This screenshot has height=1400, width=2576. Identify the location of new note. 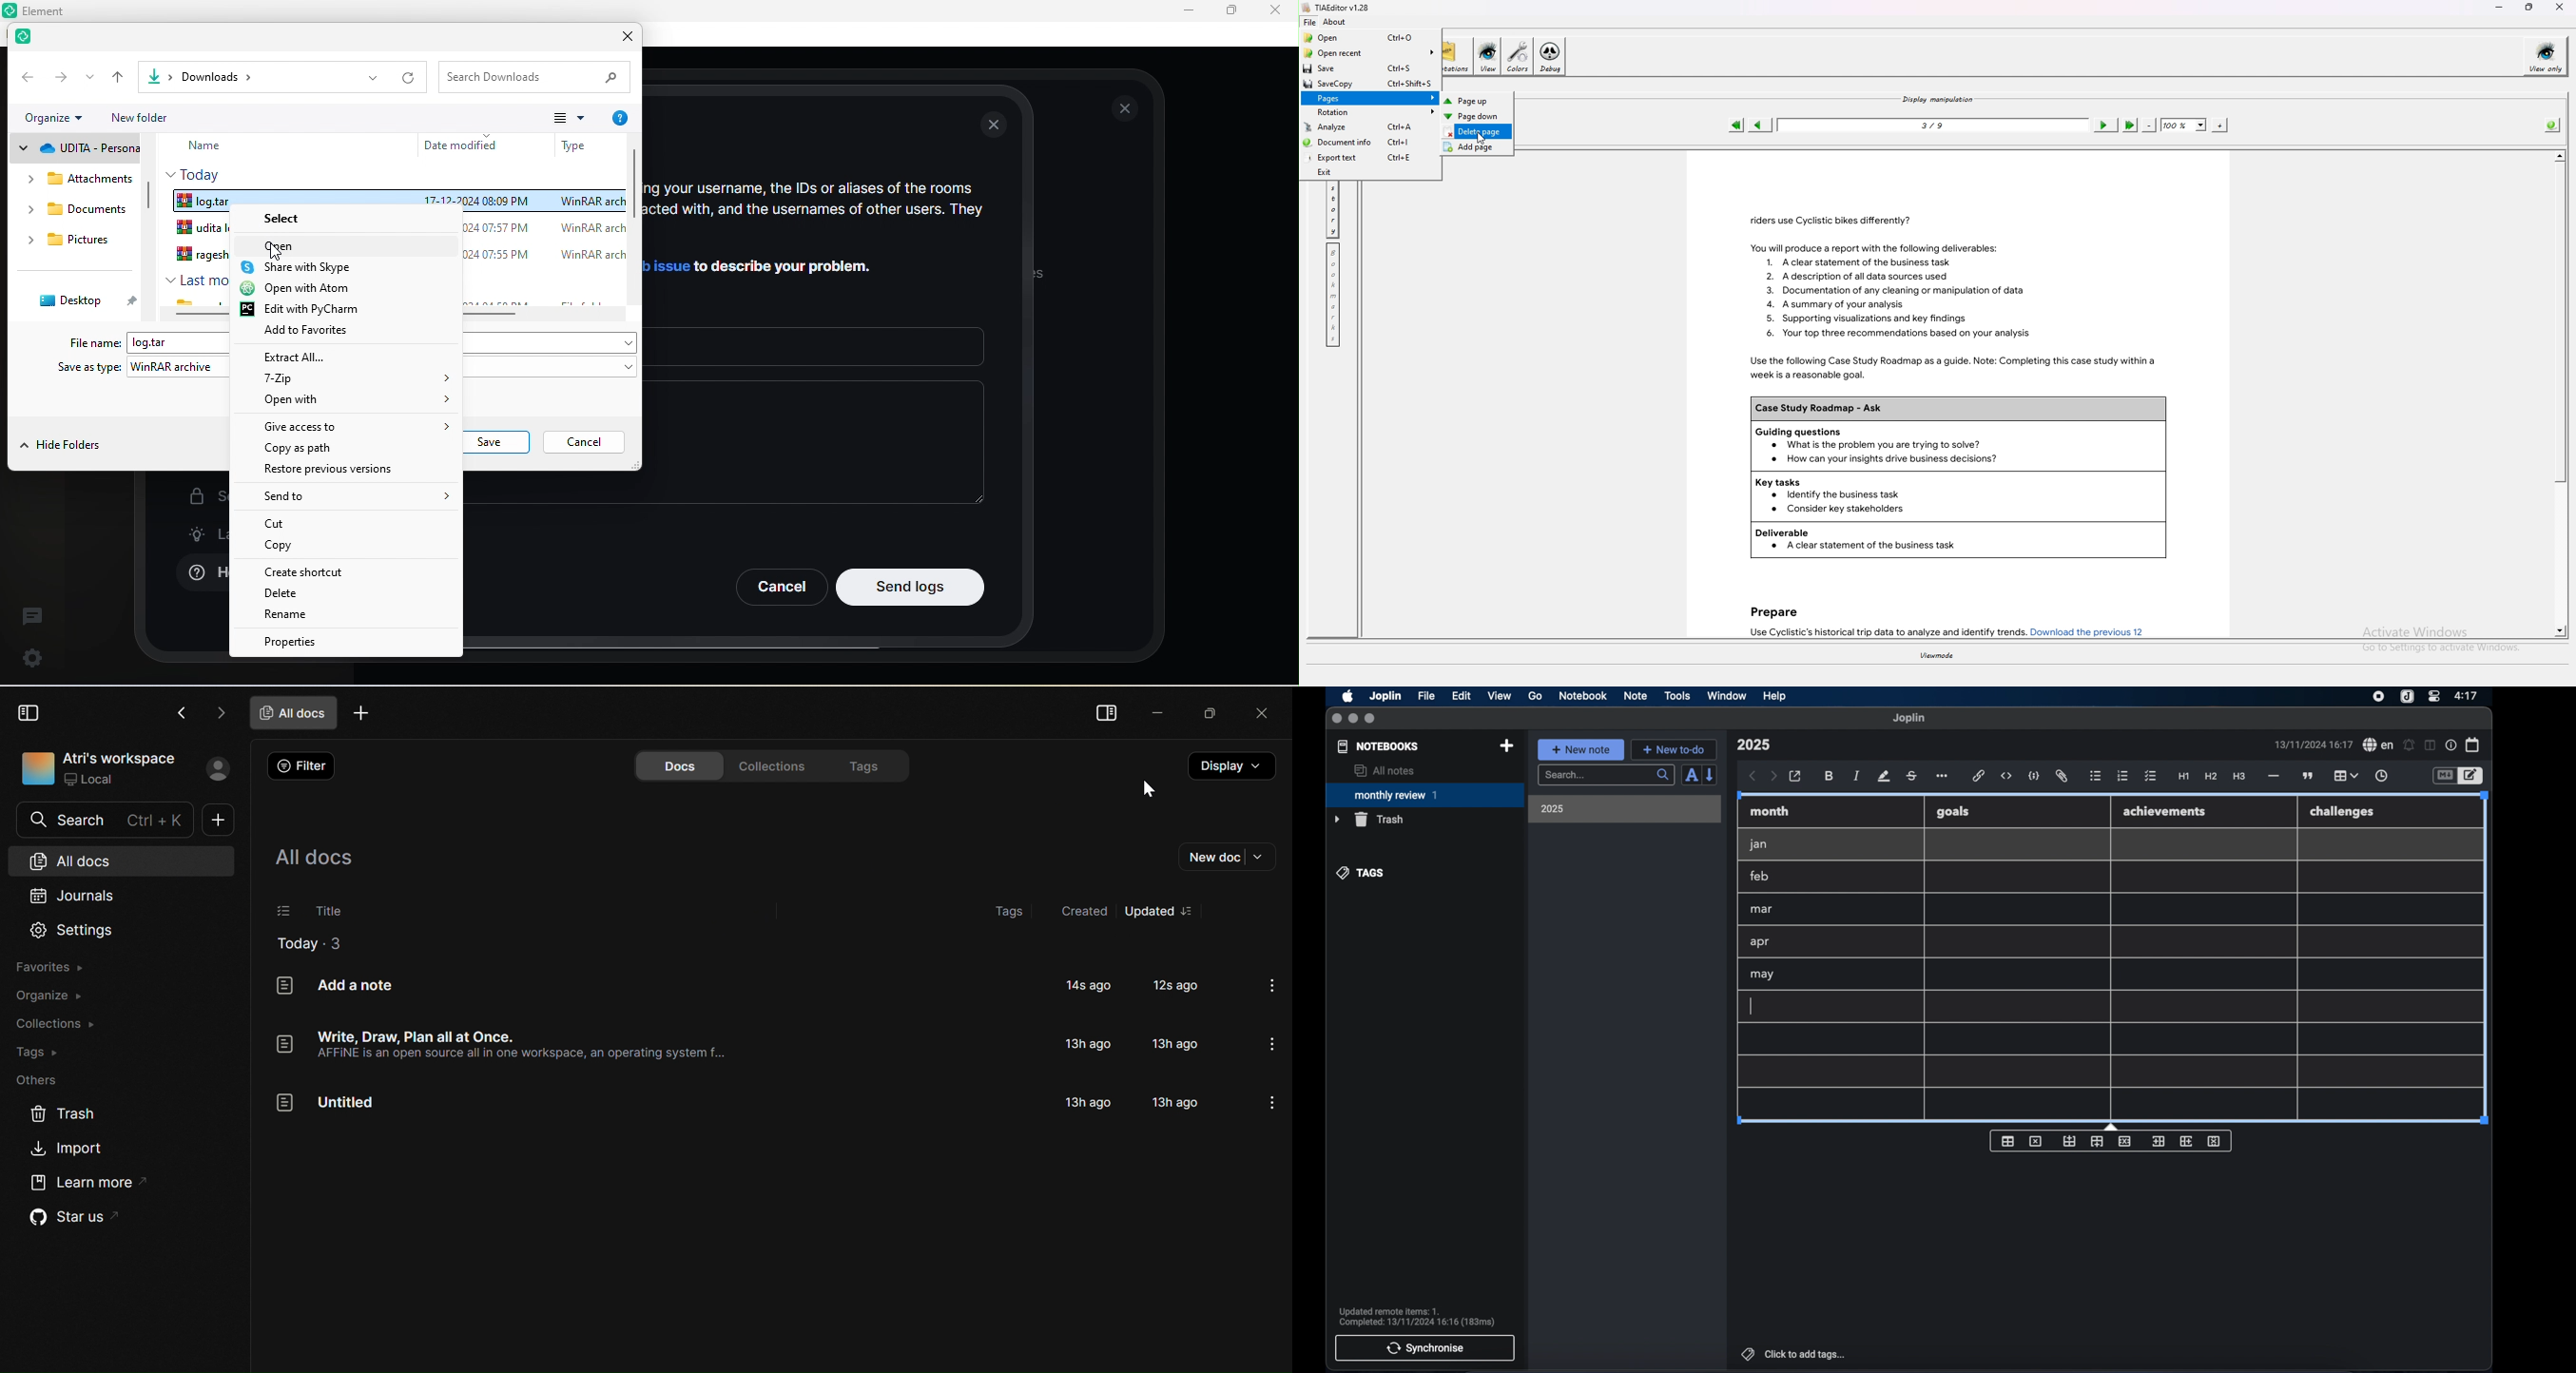
(1581, 749).